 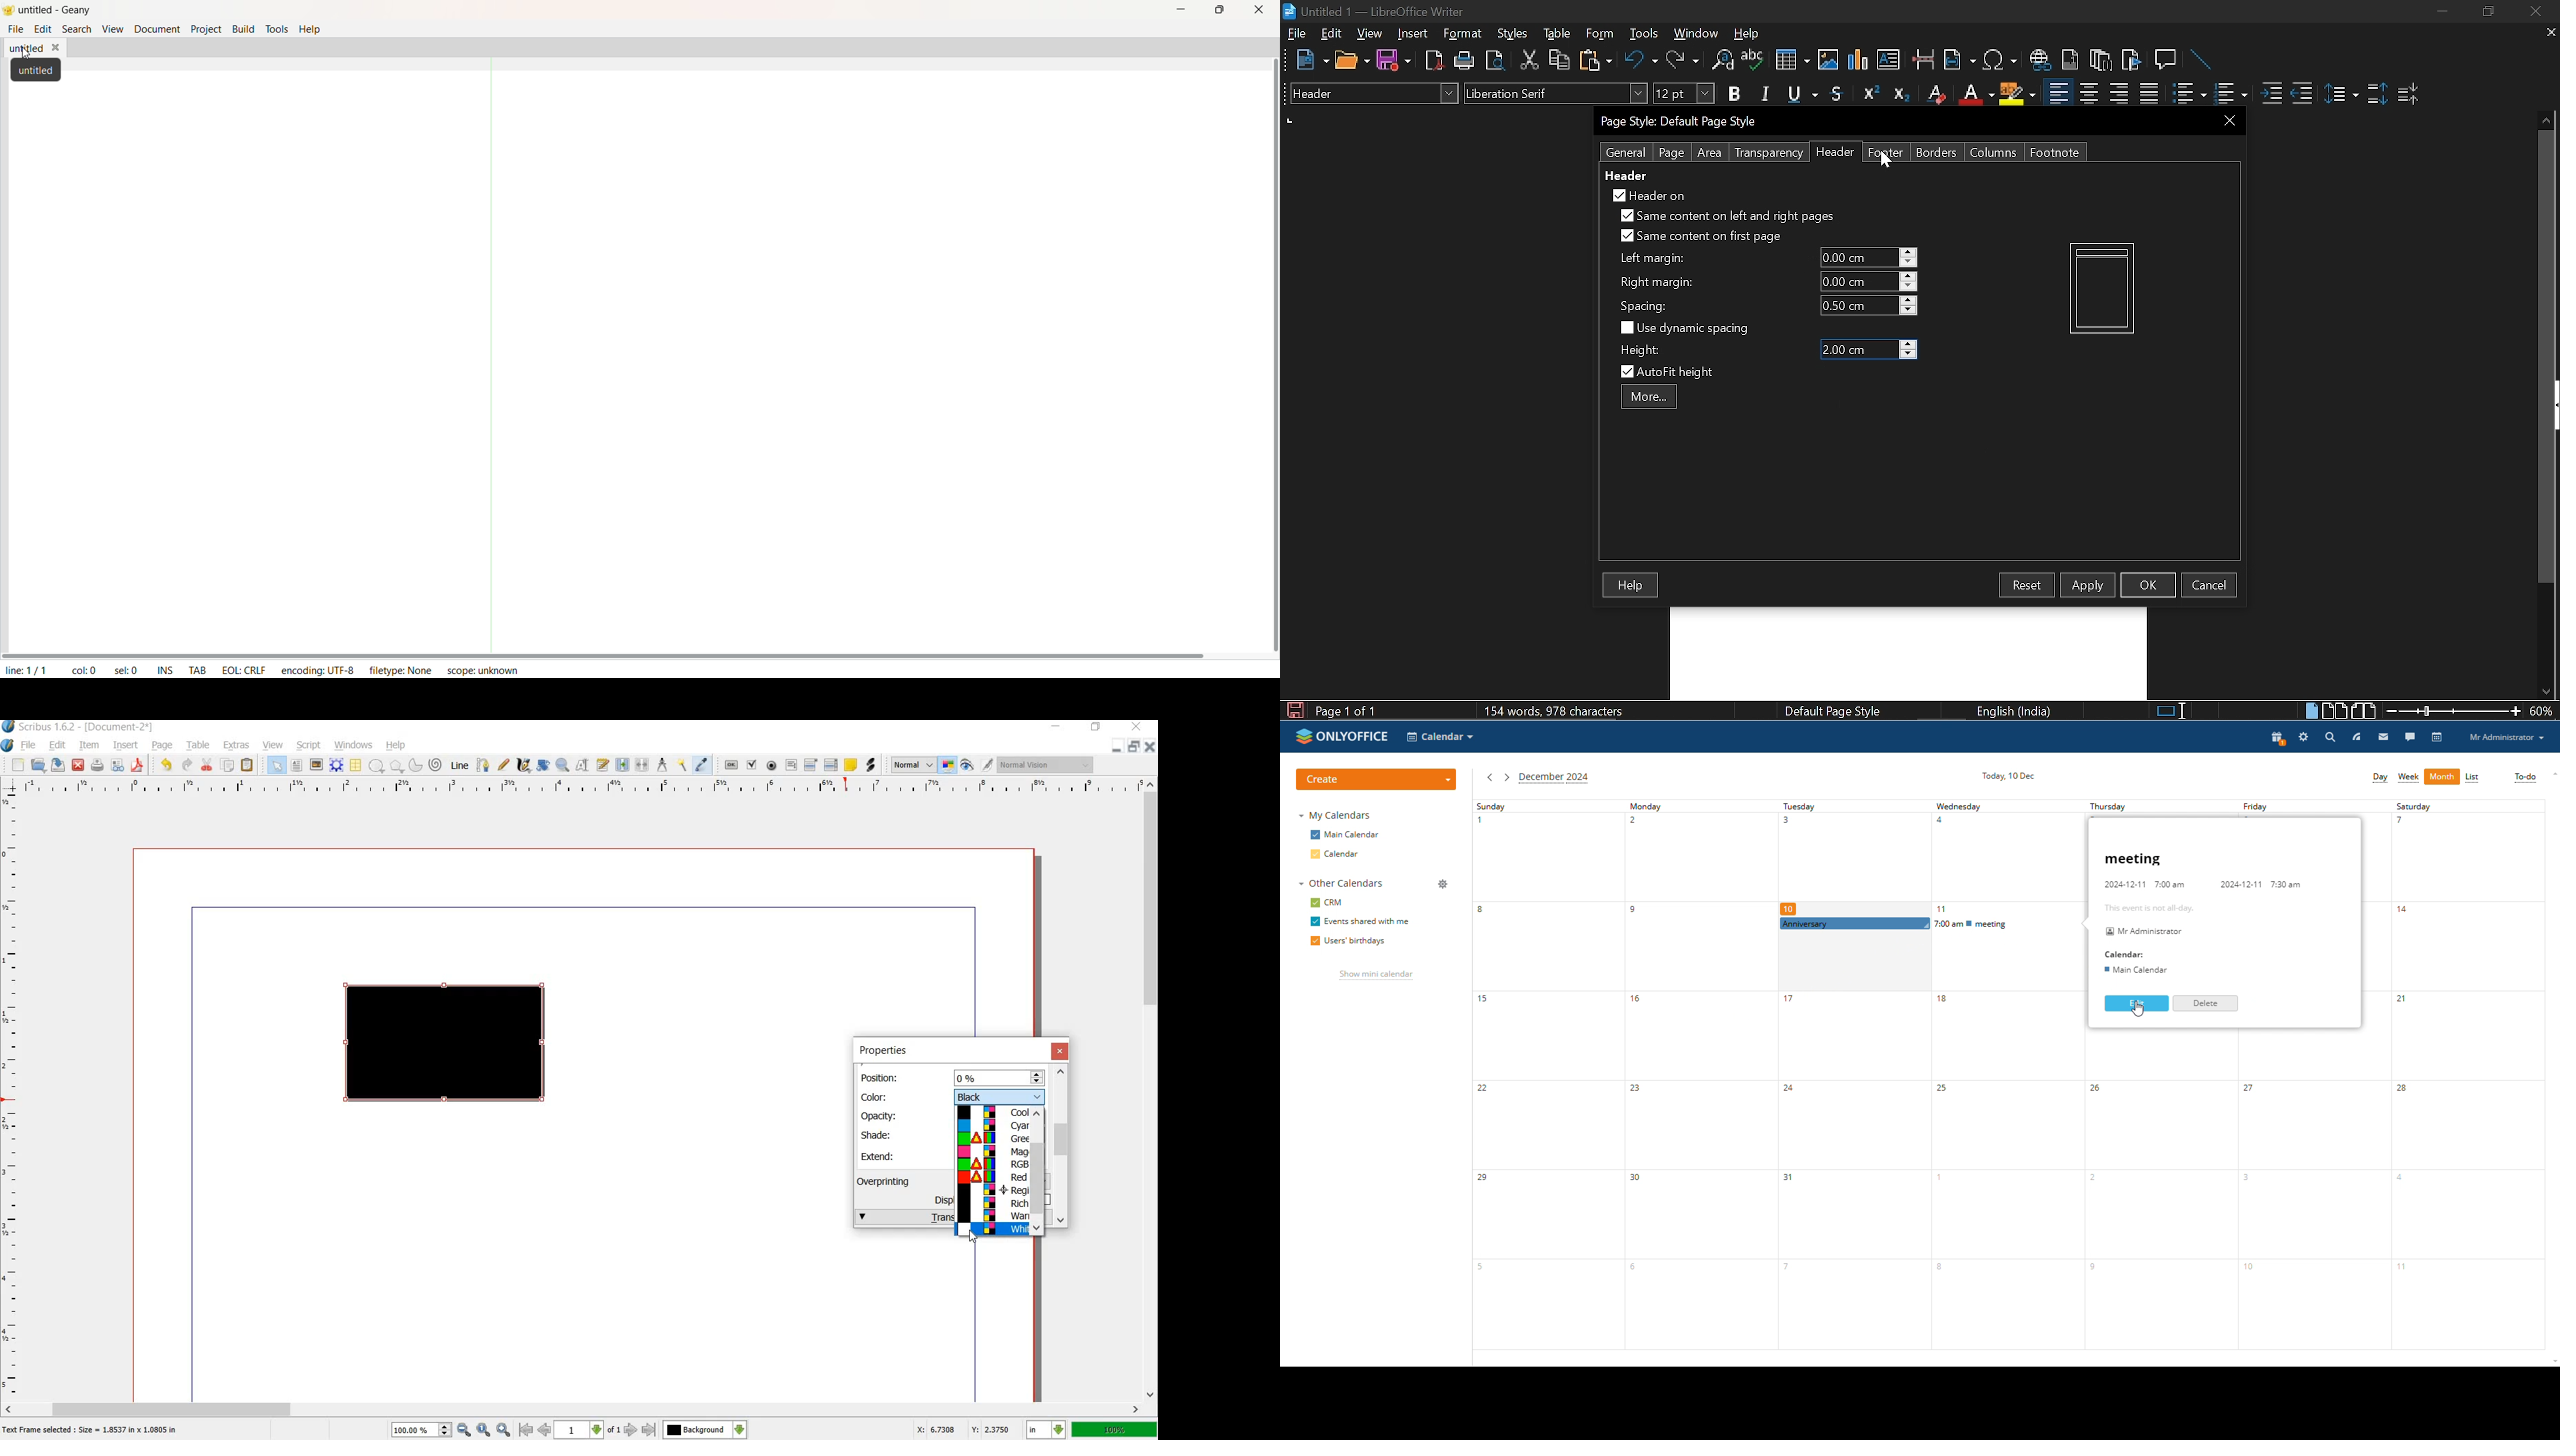 What do you see at coordinates (484, 766) in the screenshot?
I see `bezier curve` at bounding box center [484, 766].